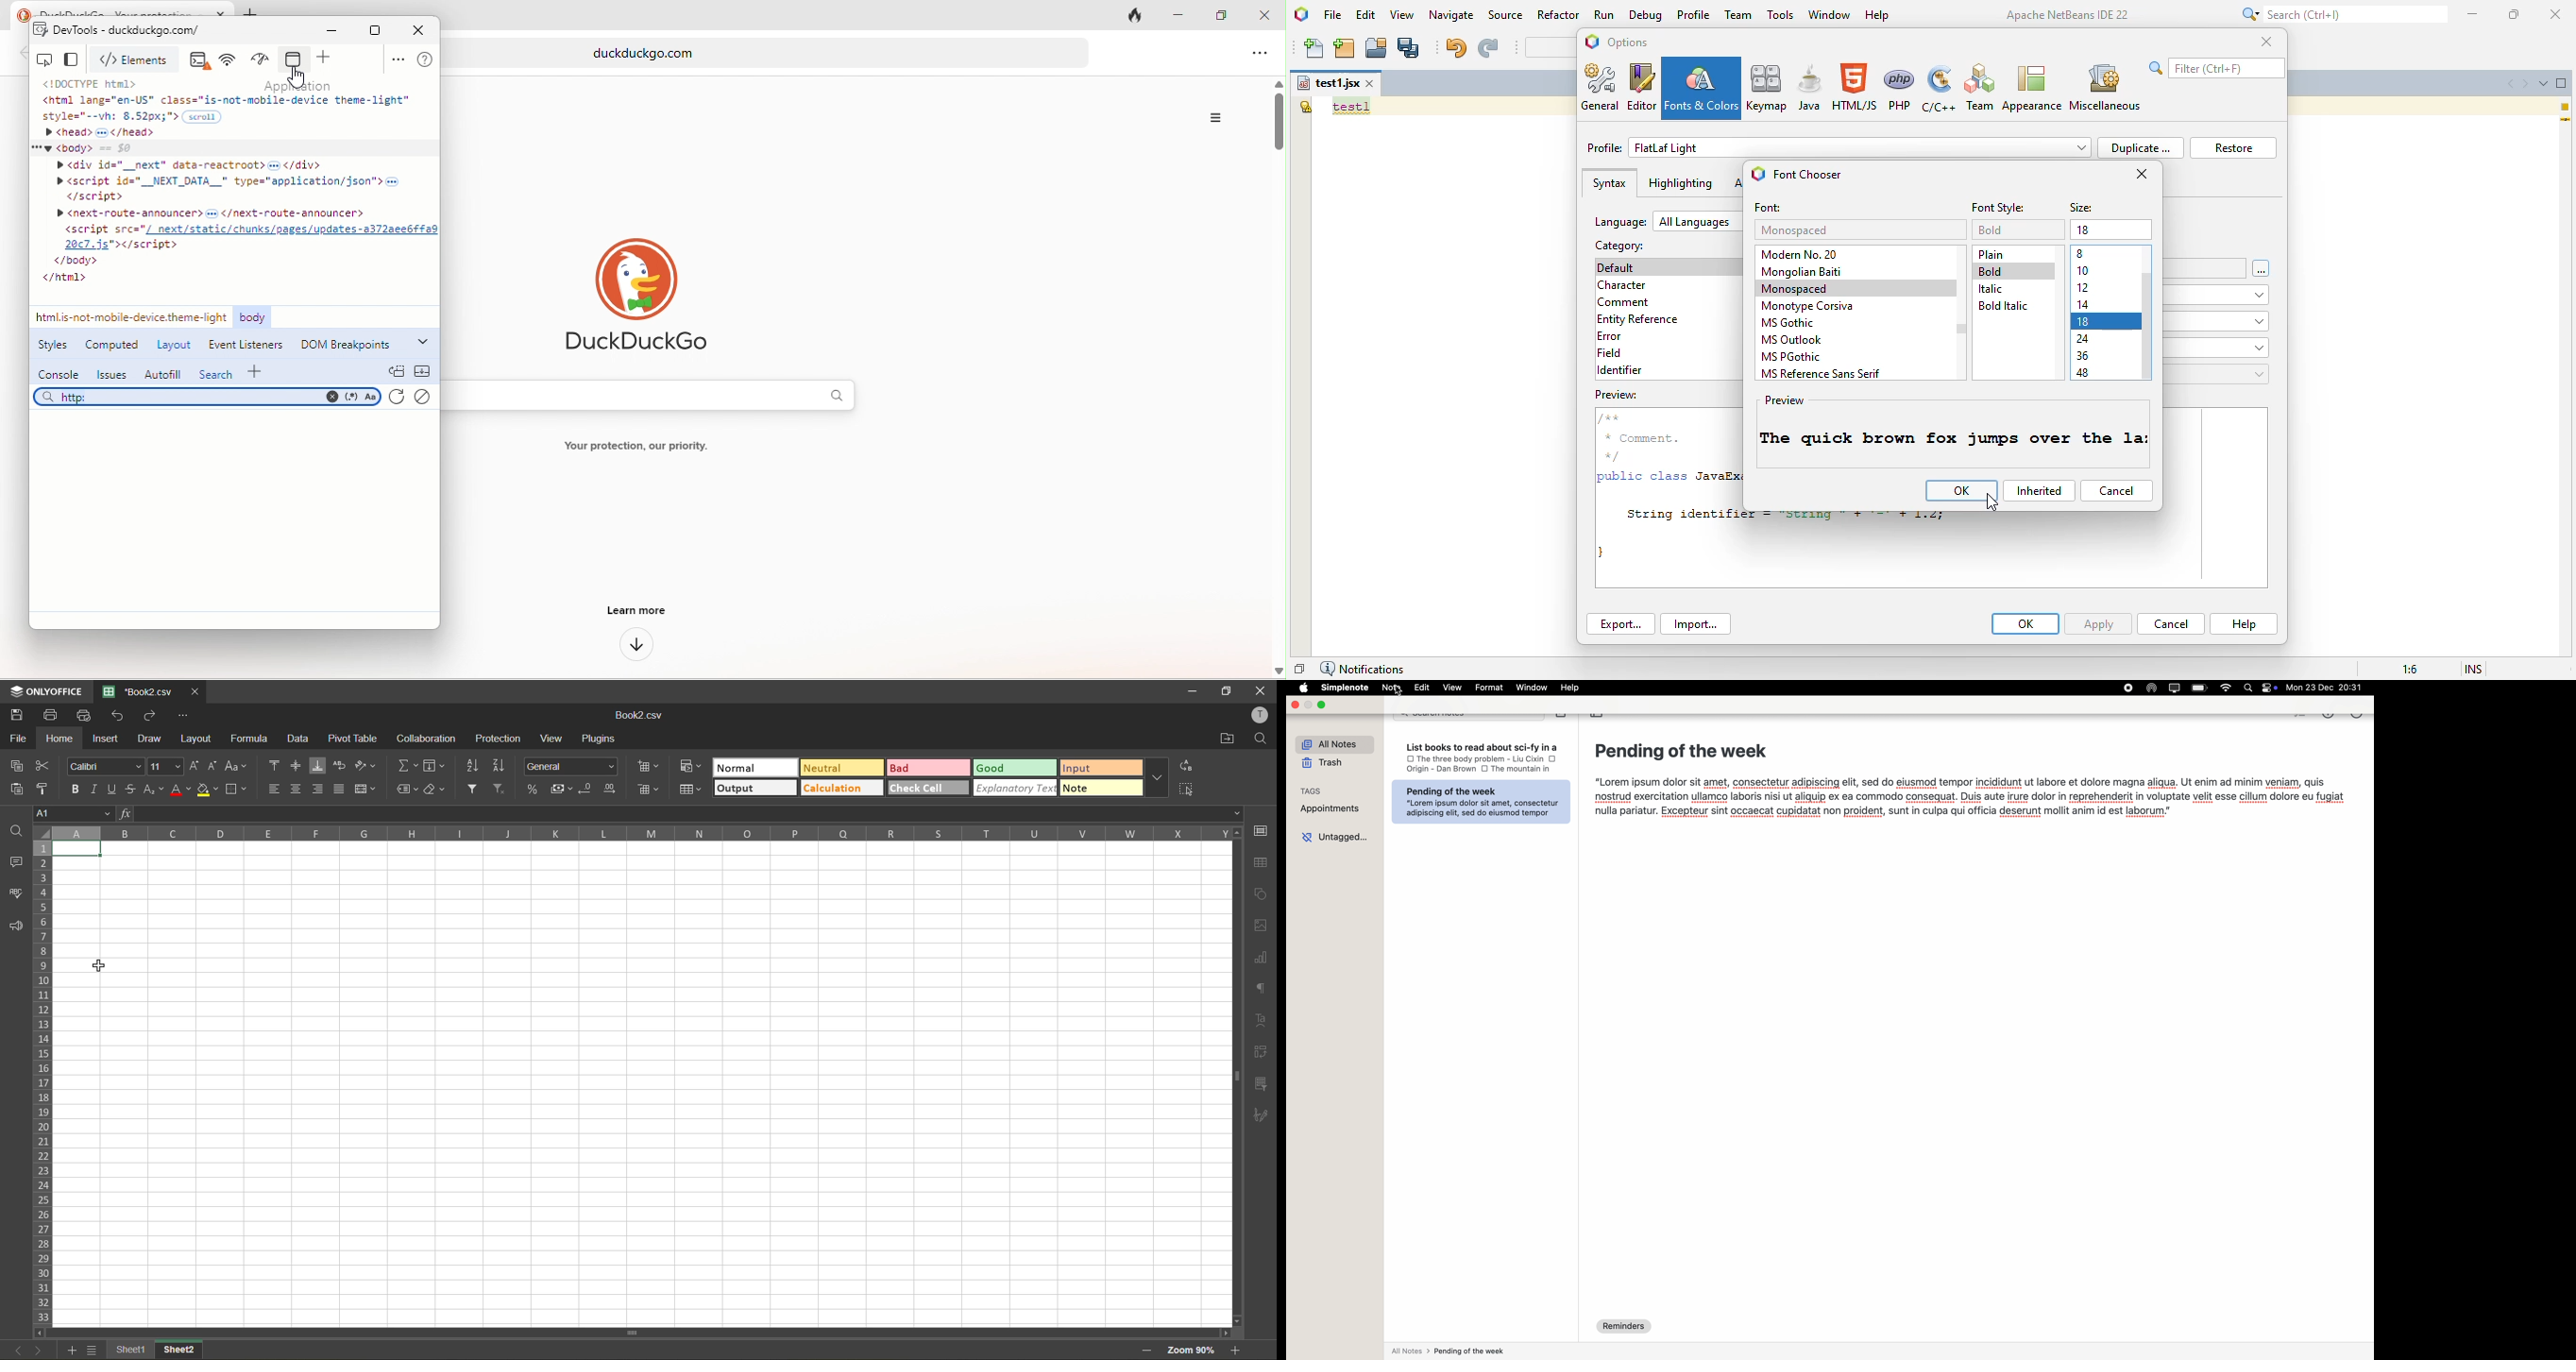 This screenshot has height=1372, width=2576. Describe the element at coordinates (339, 765) in the screenshot. I see `wrap text` at that location.